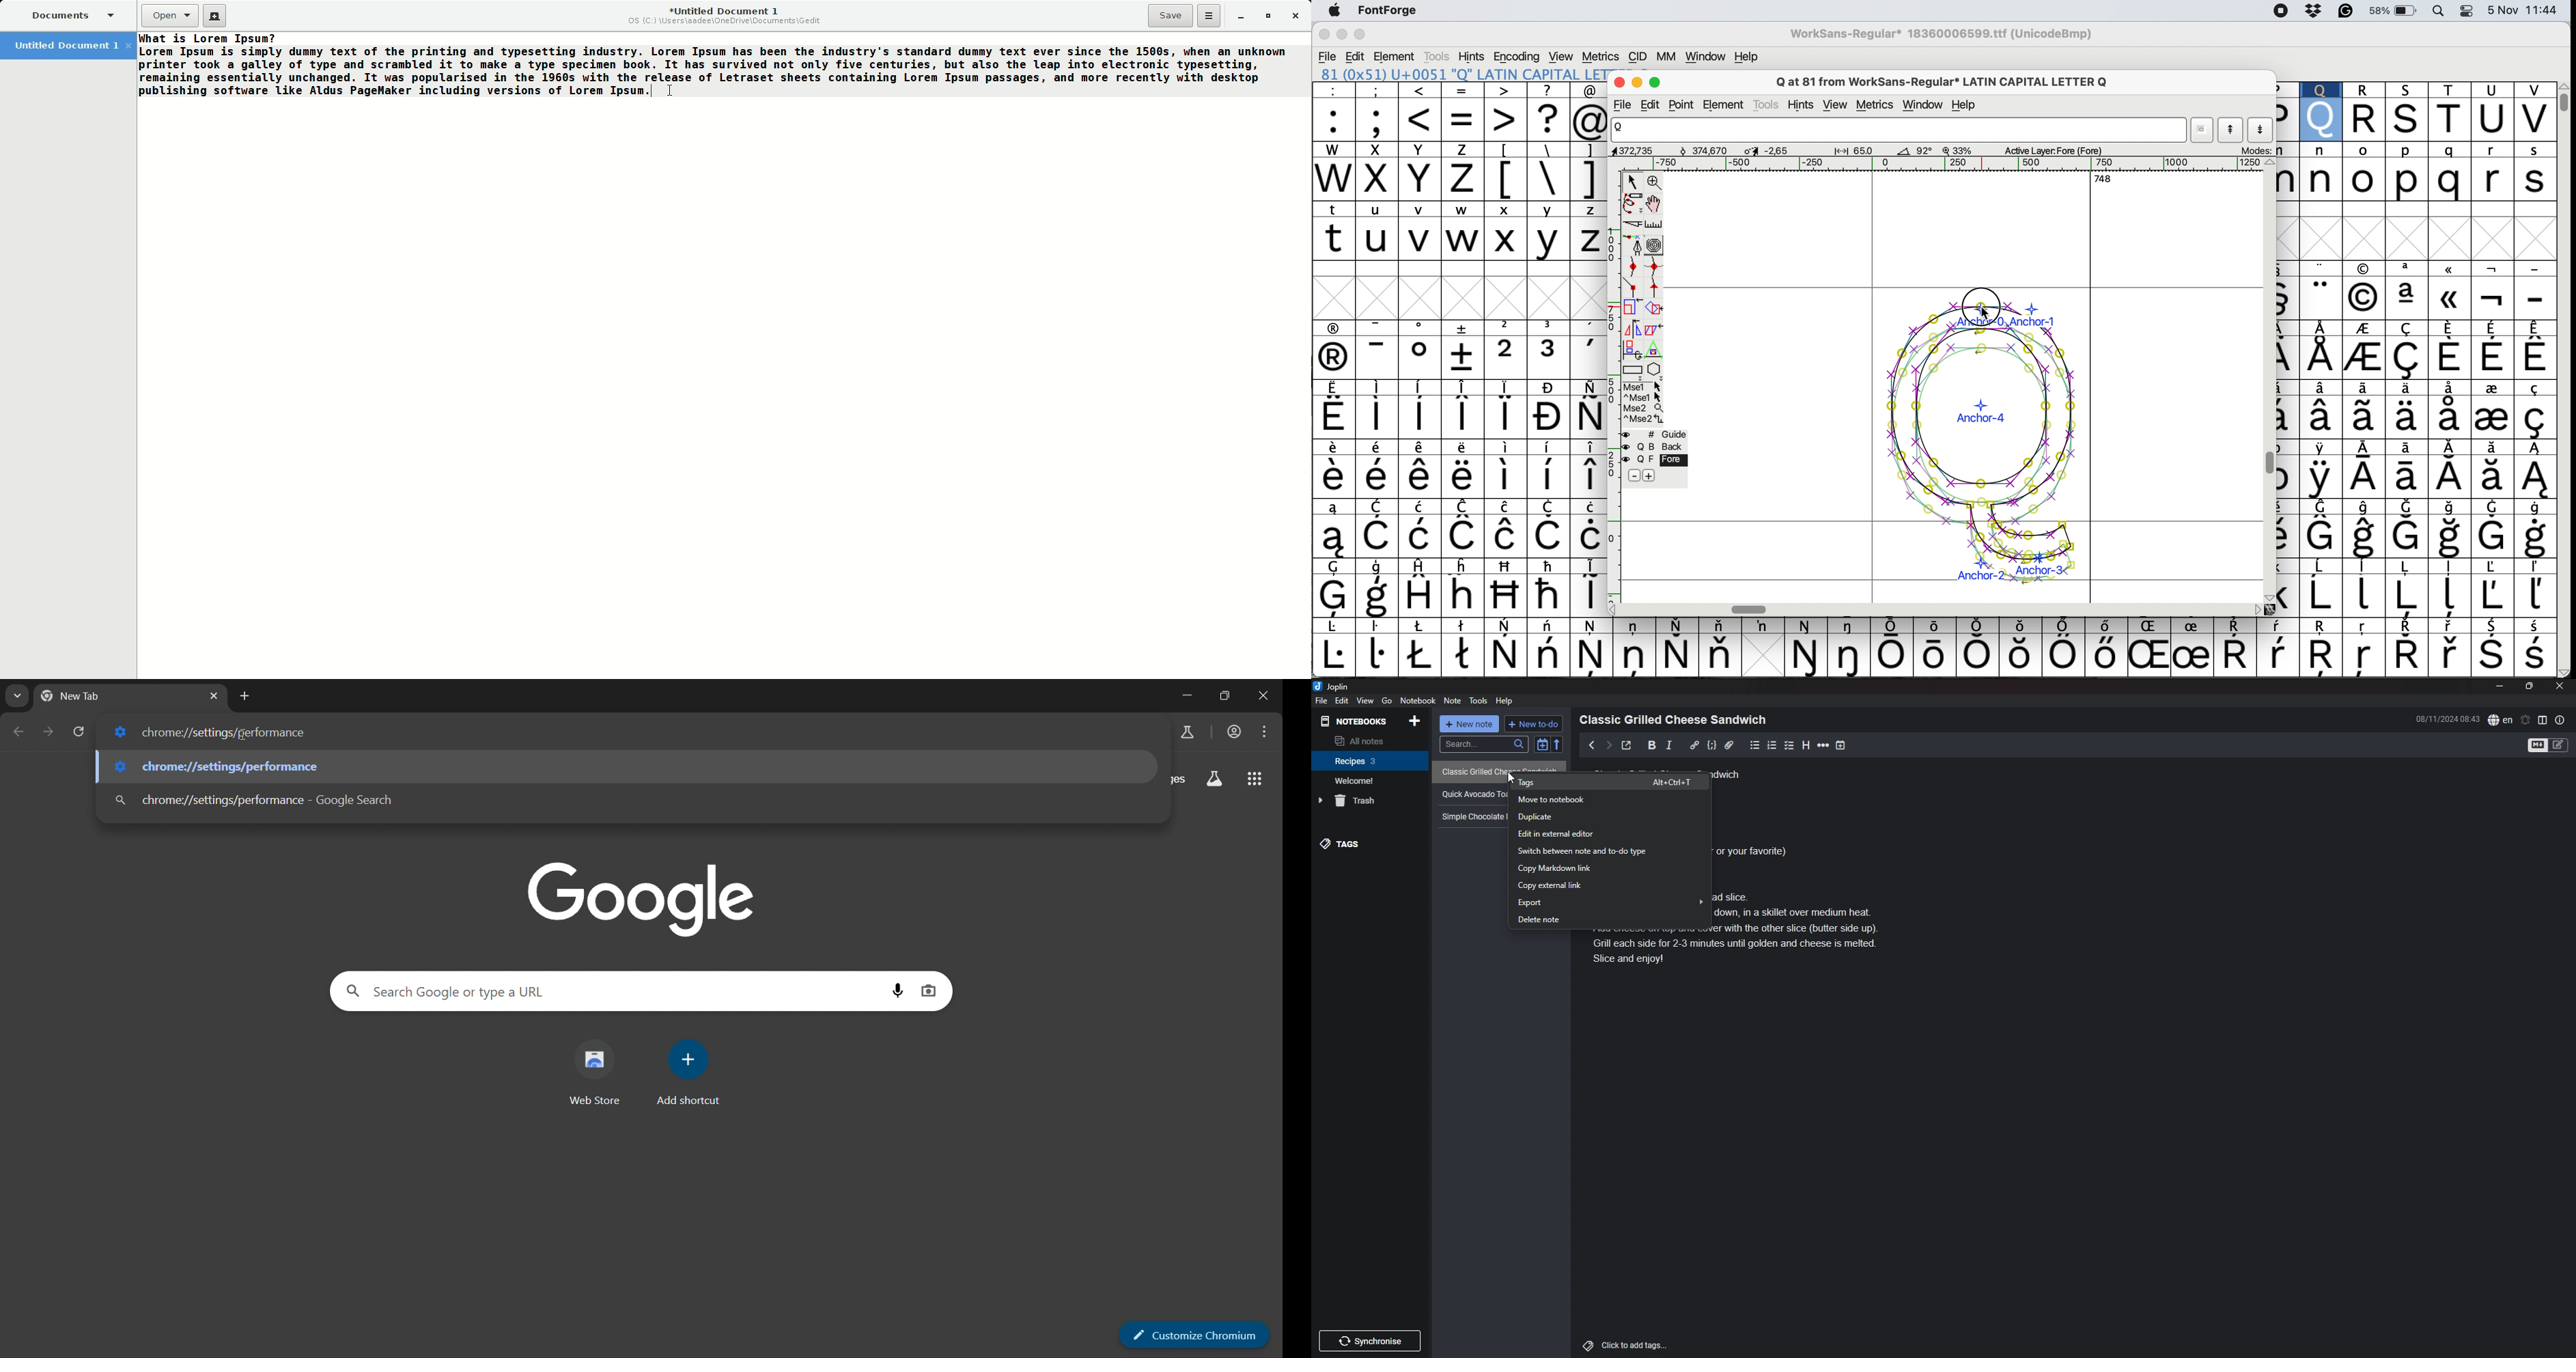 The width and height of the screenshot is (2576, 1372). Describe the element at coordinates (1612, 886) in the screenshot. I see `copy external link` at that location.